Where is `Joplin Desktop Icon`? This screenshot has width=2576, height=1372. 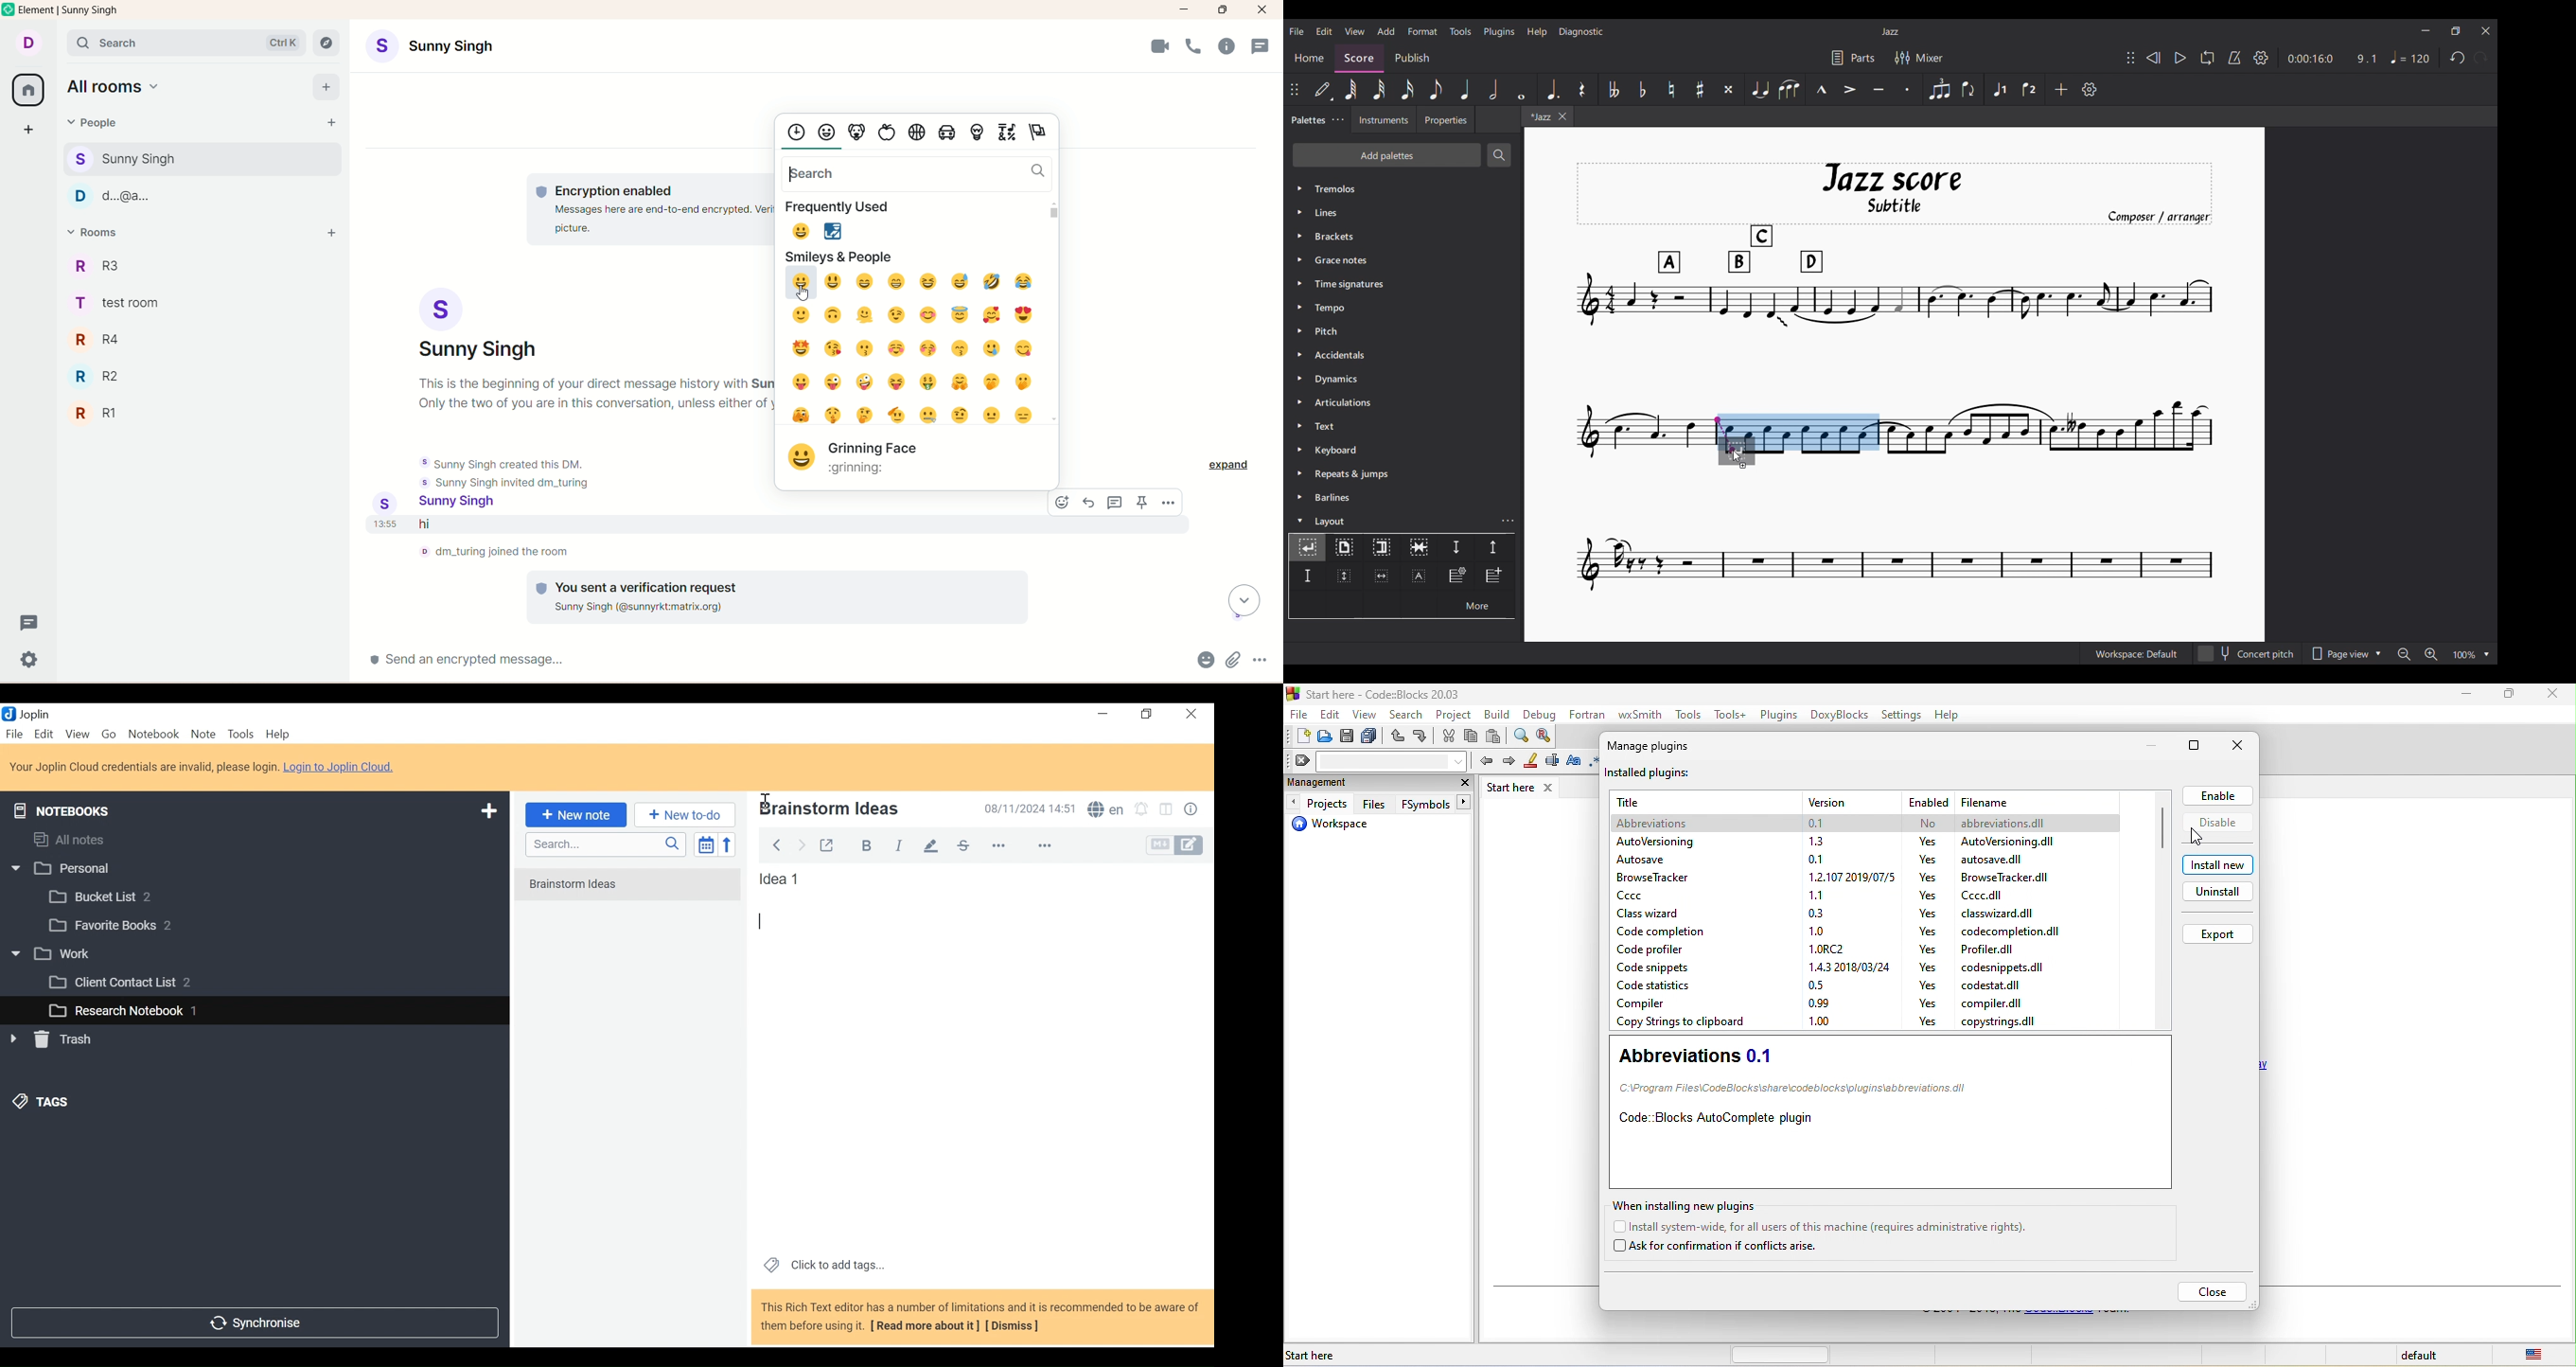 Joplin Desktop Icon is located at coordinates (33, 713).